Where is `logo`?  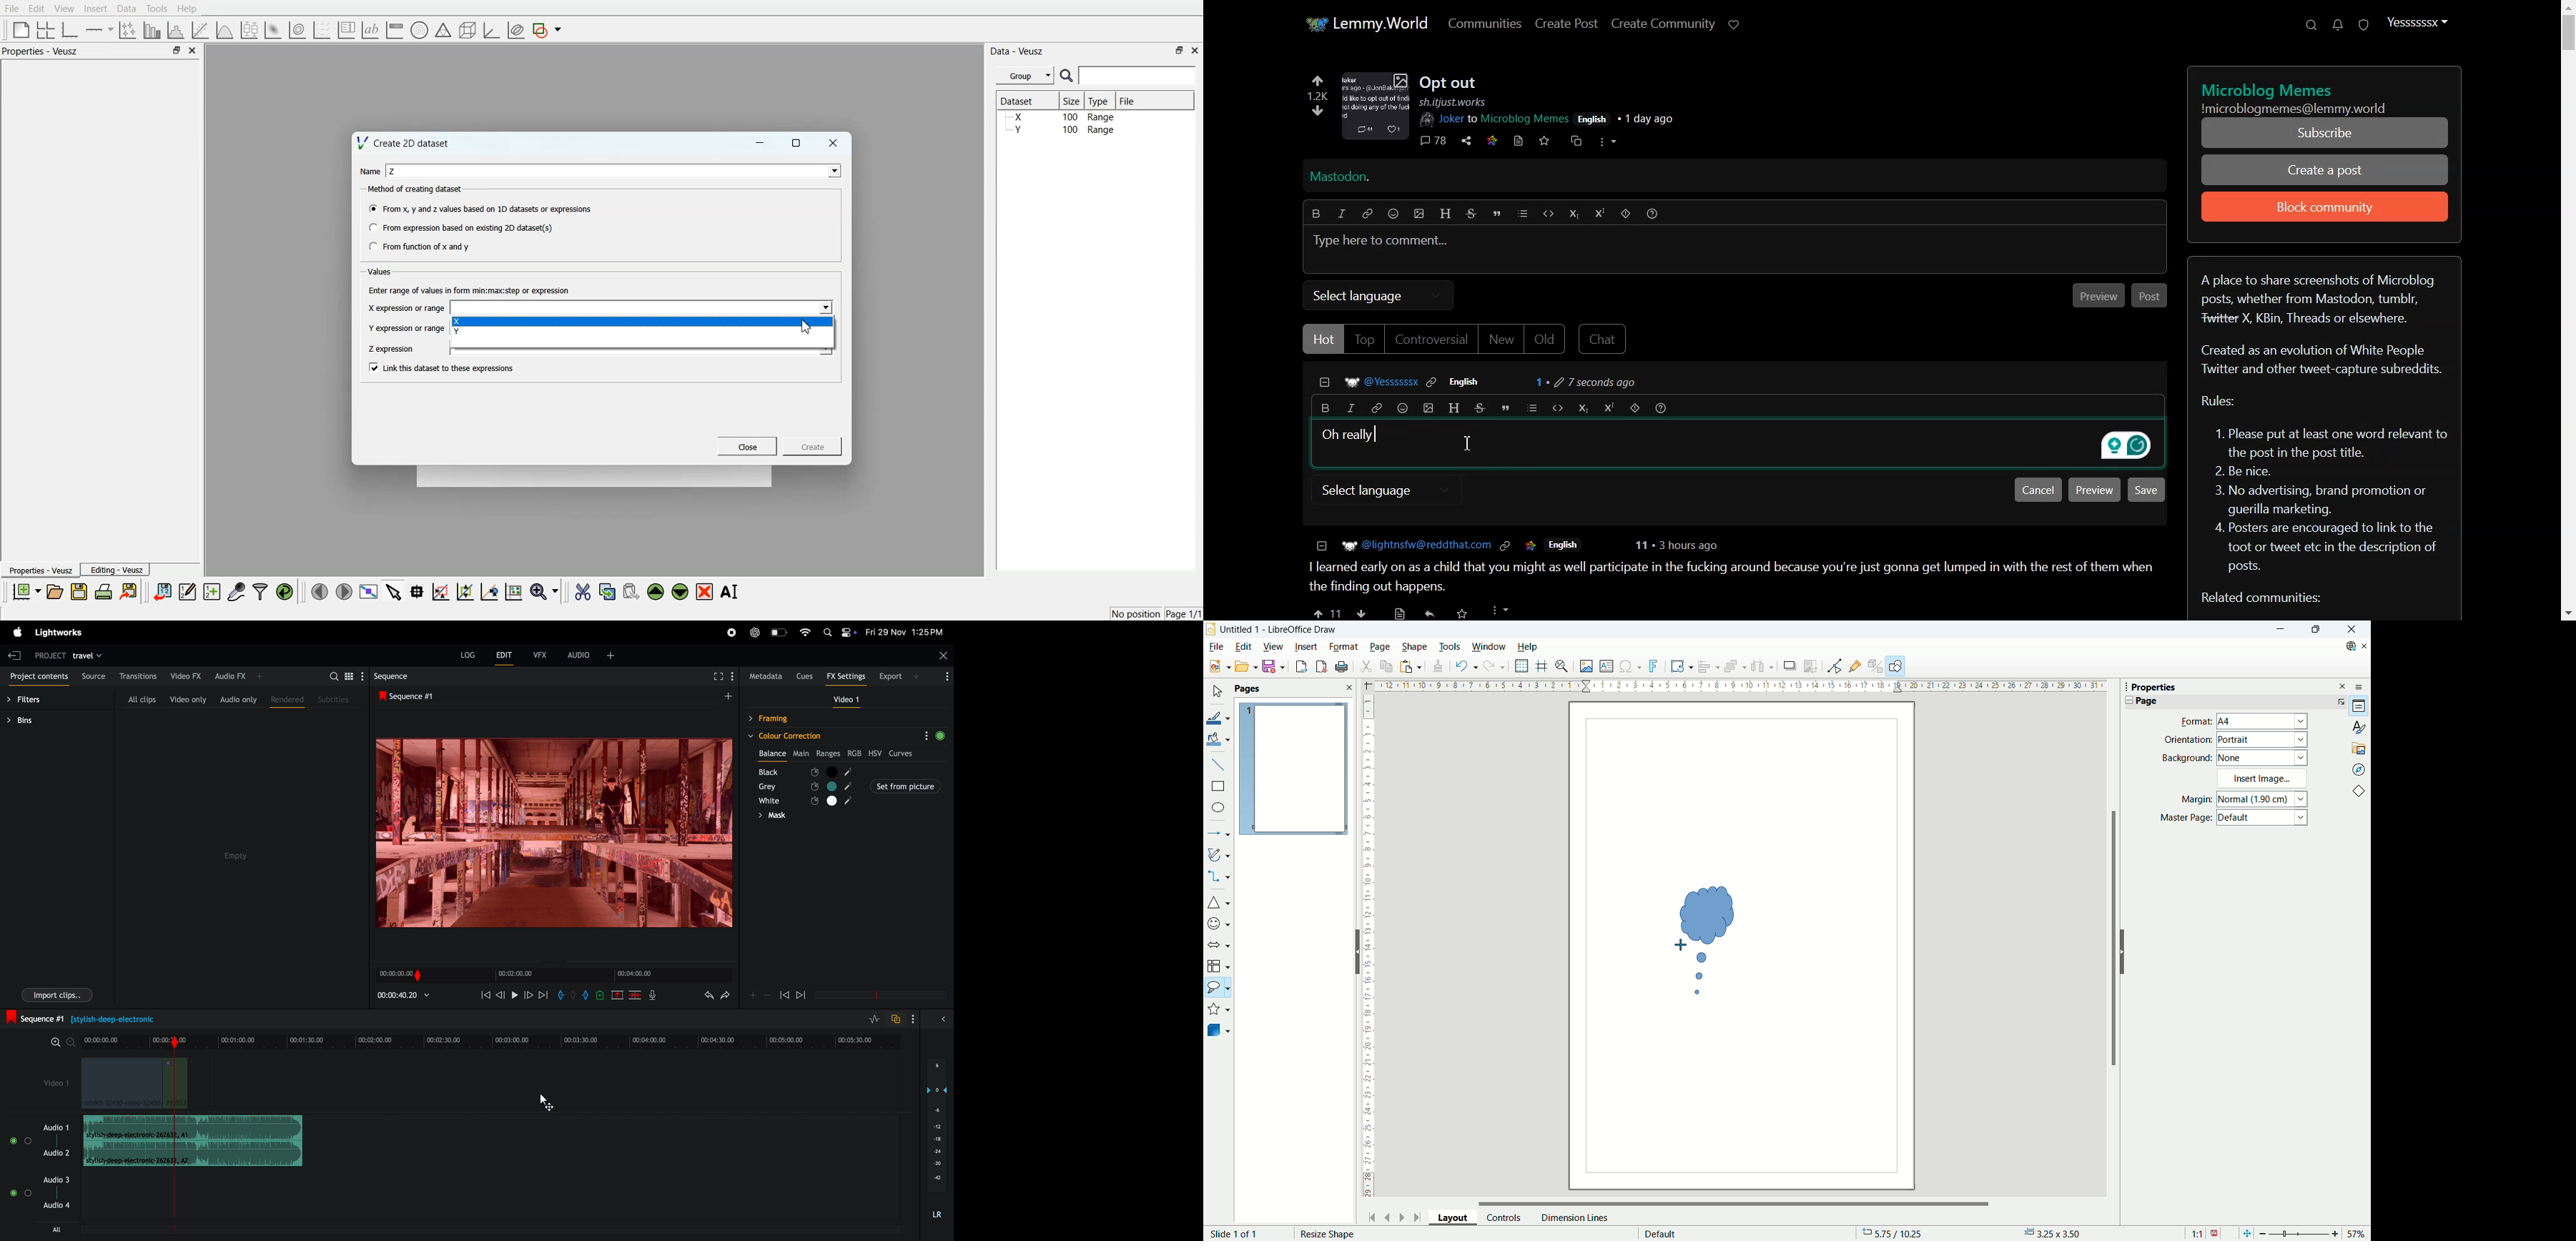 logo is located at coordinates (1211, 628).